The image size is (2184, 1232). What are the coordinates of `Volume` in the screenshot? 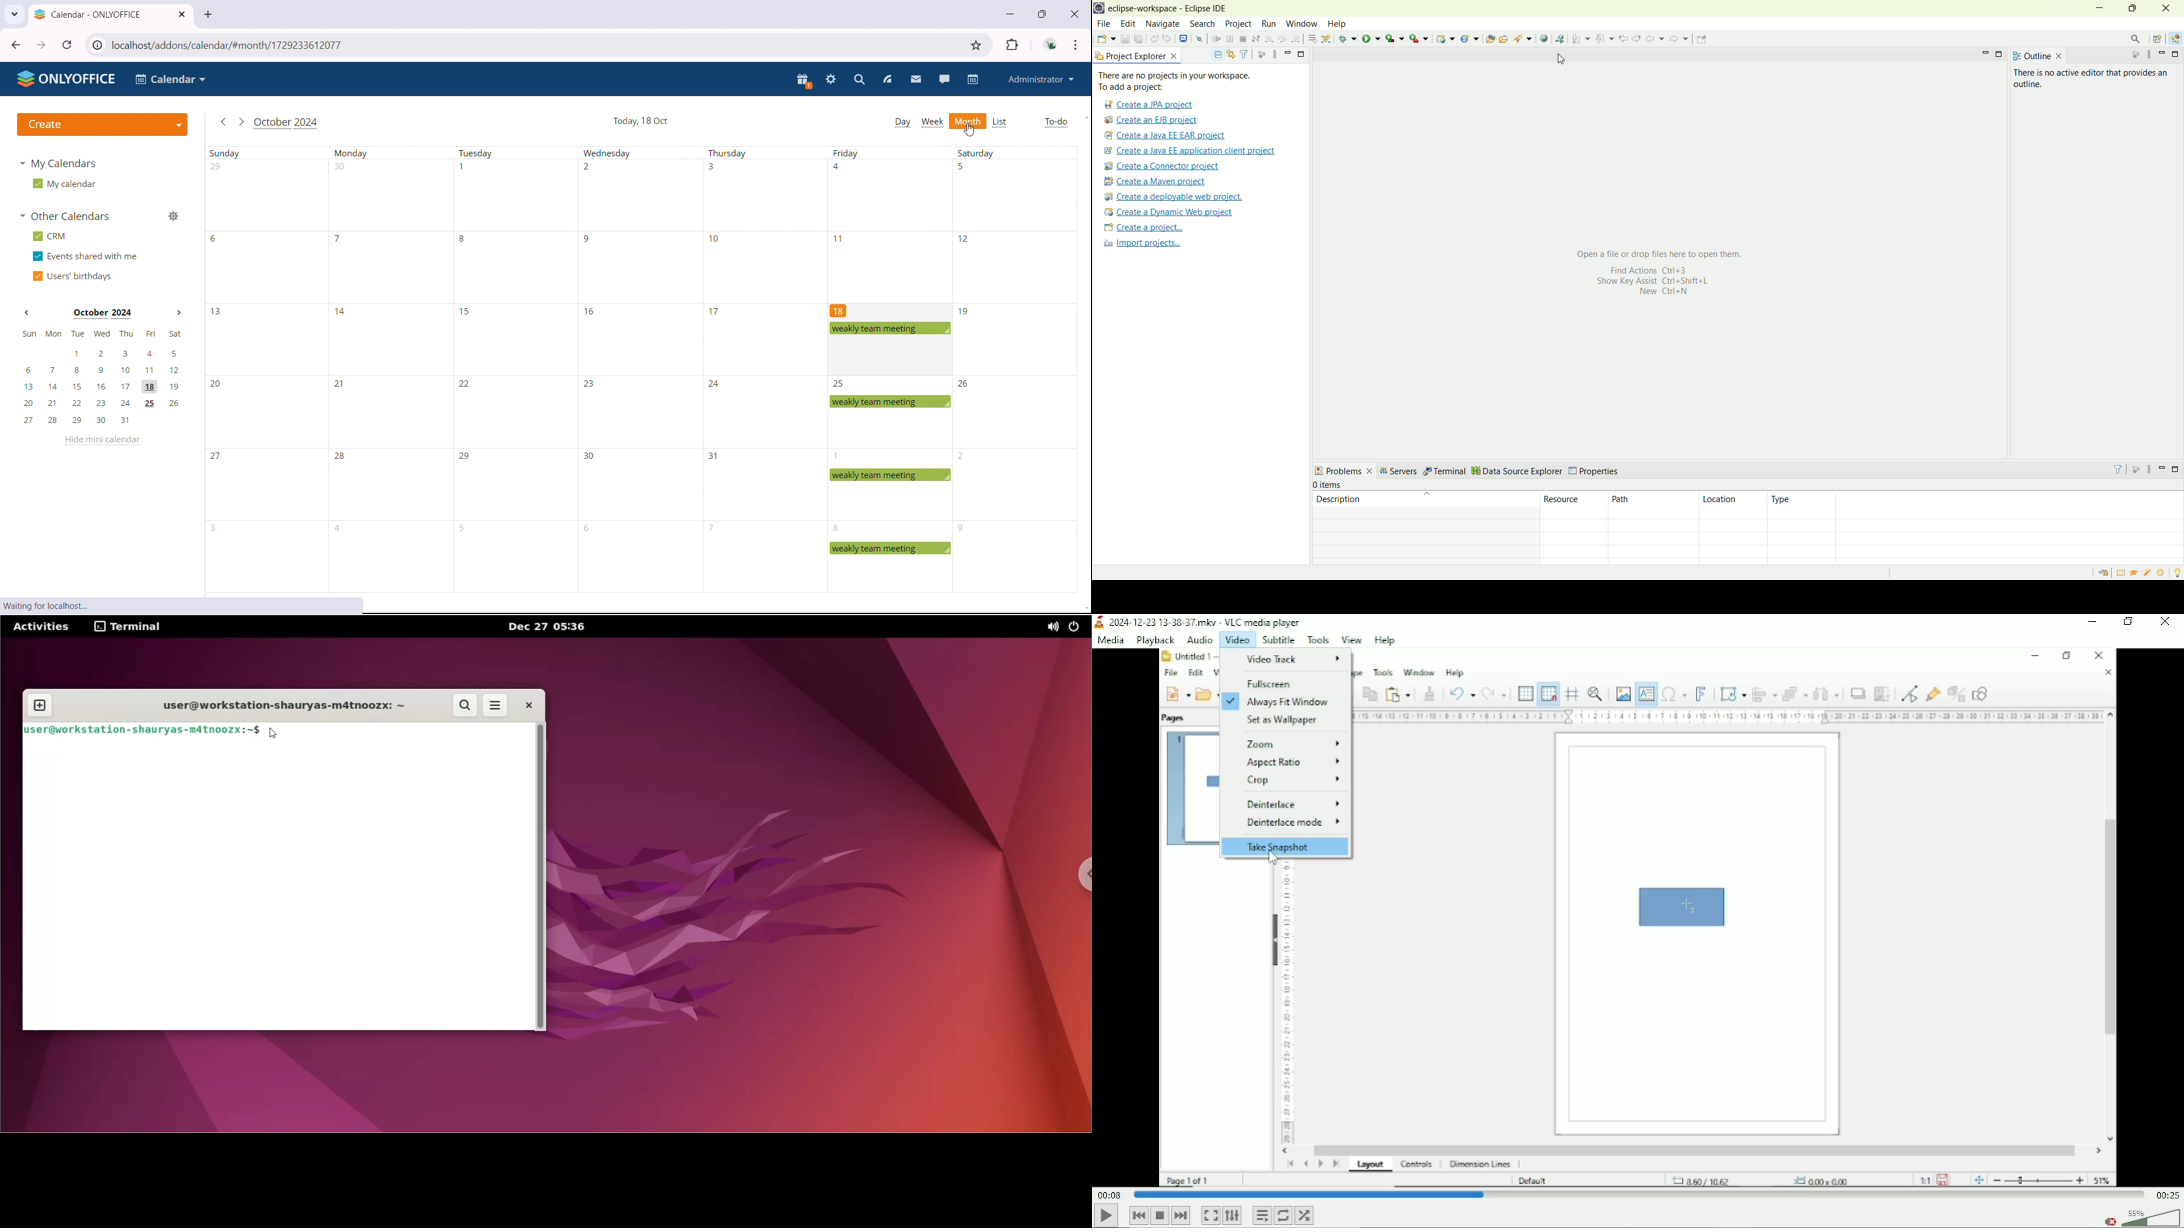 It's located at (2152, 1219).